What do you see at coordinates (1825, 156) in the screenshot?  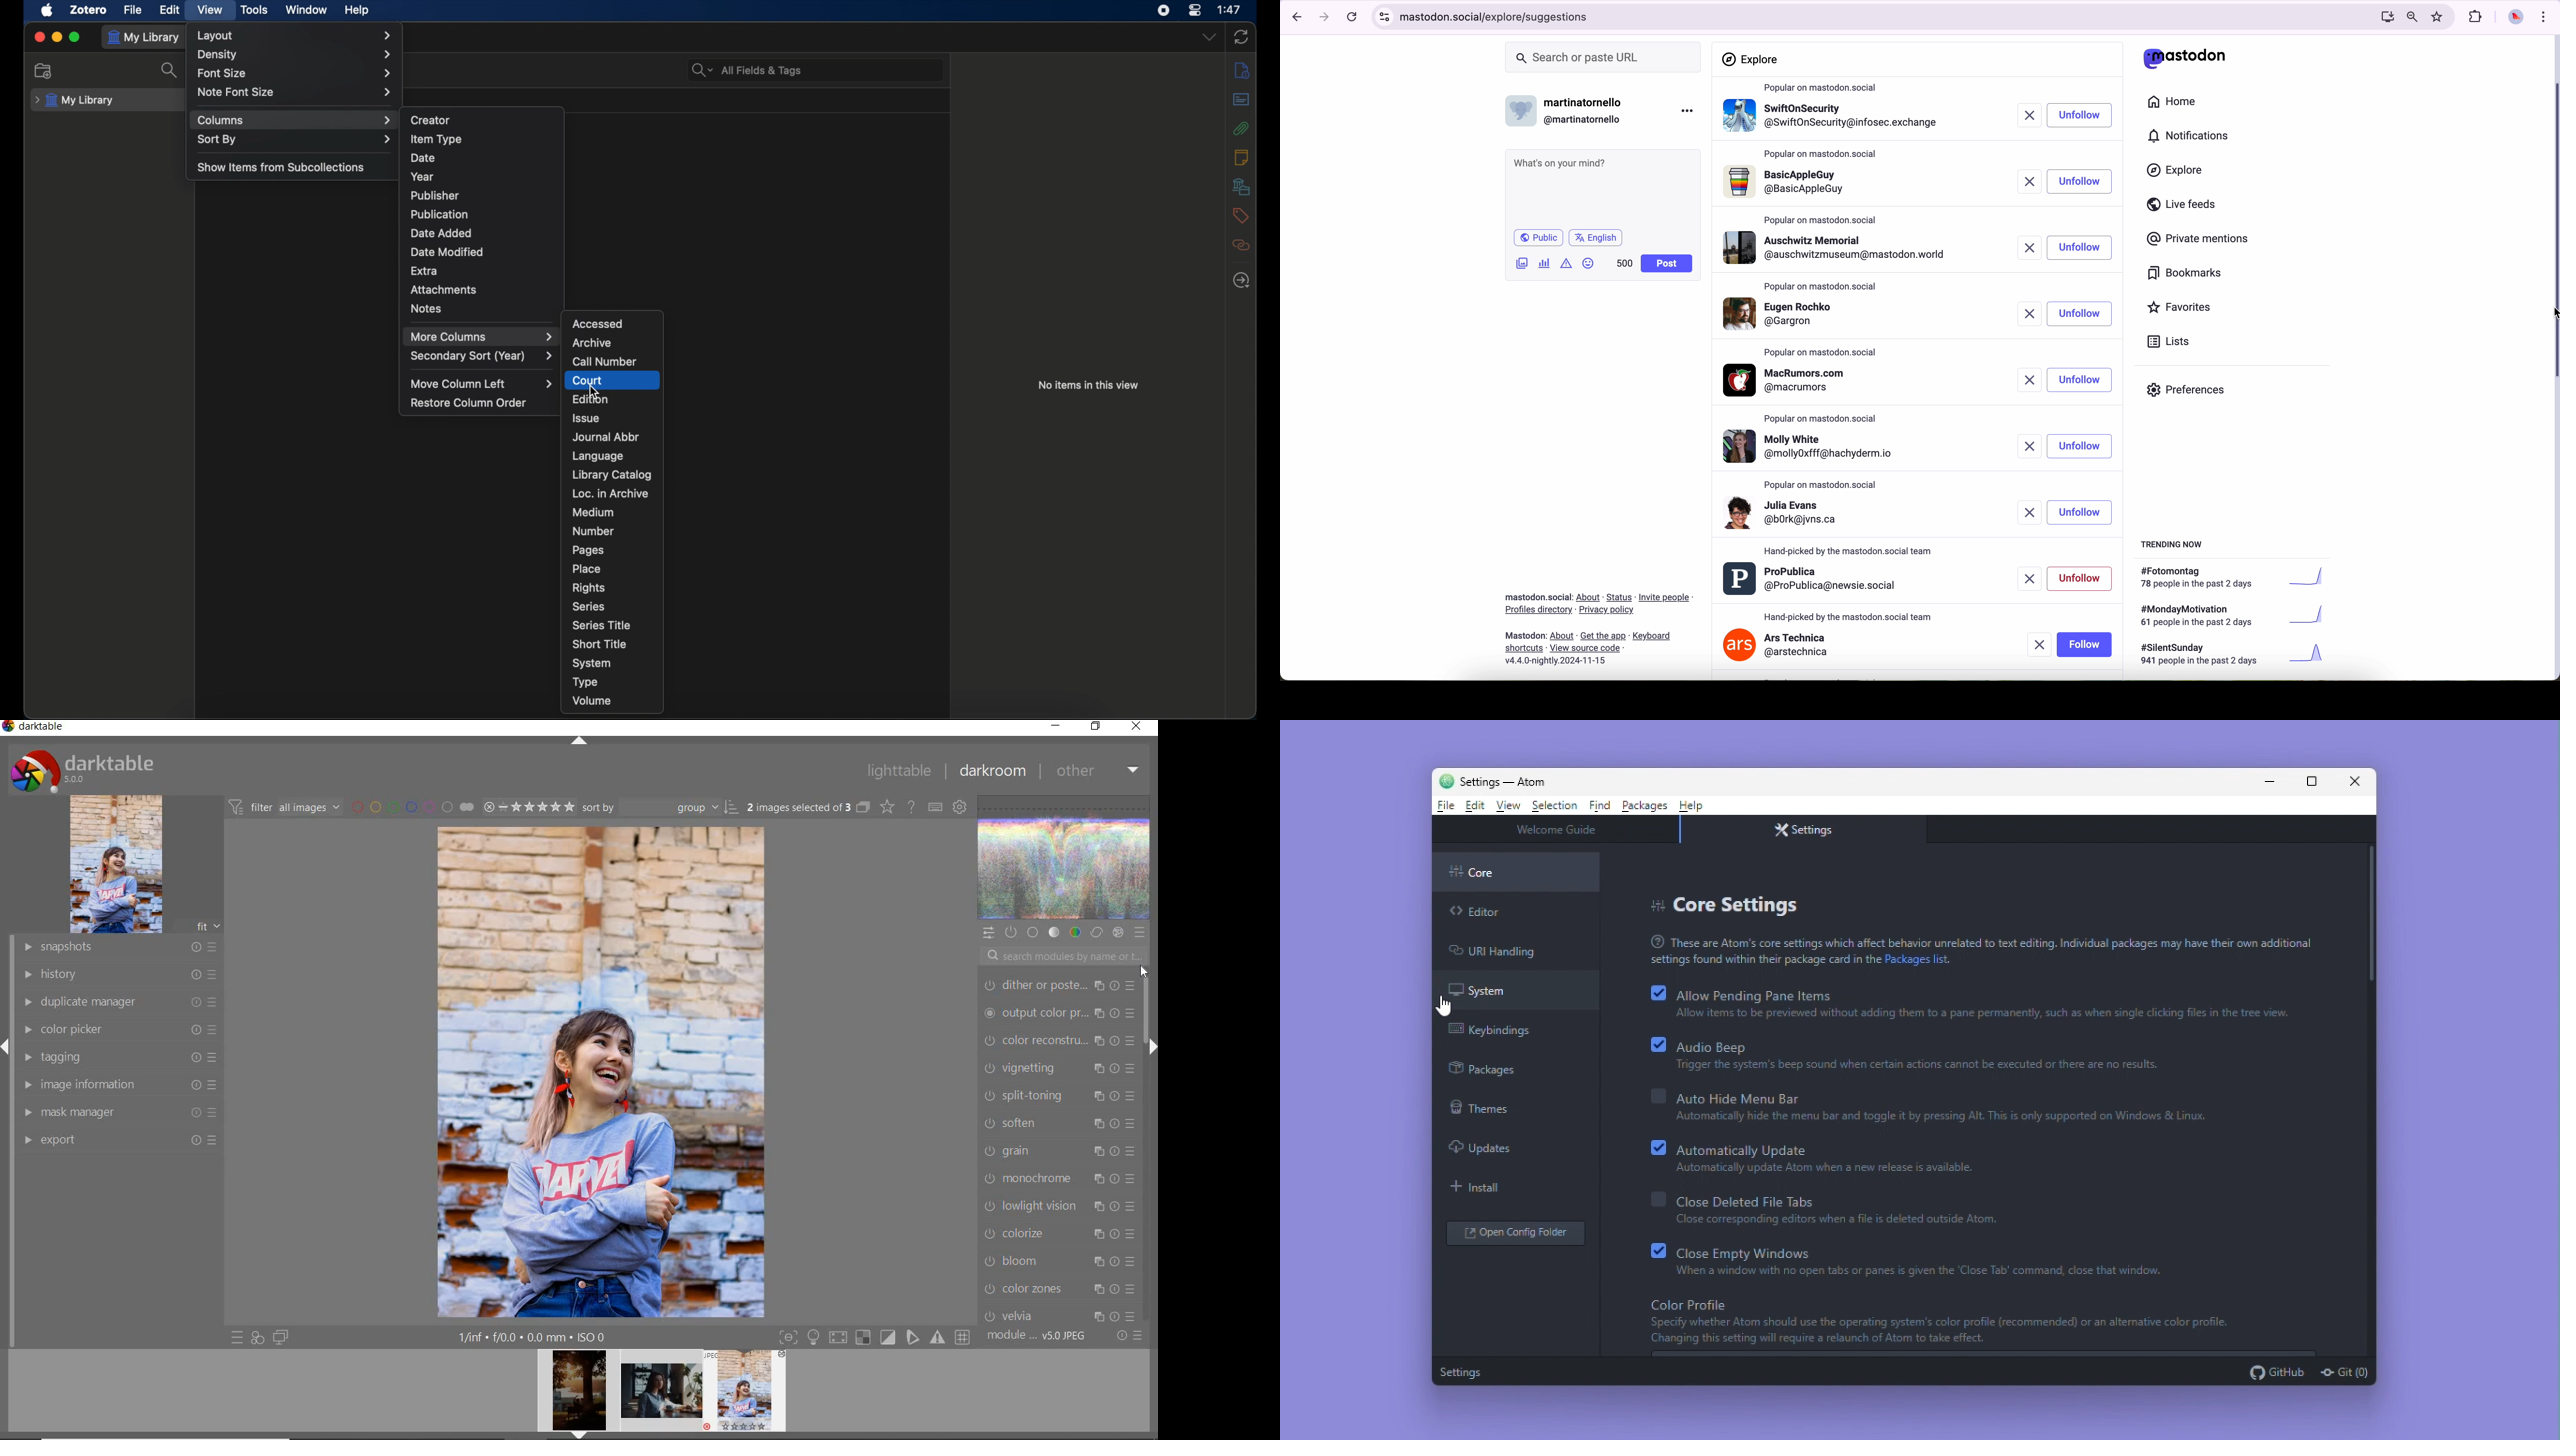 I see `popular on mastodon.social` at bounding box center [1825, 156].